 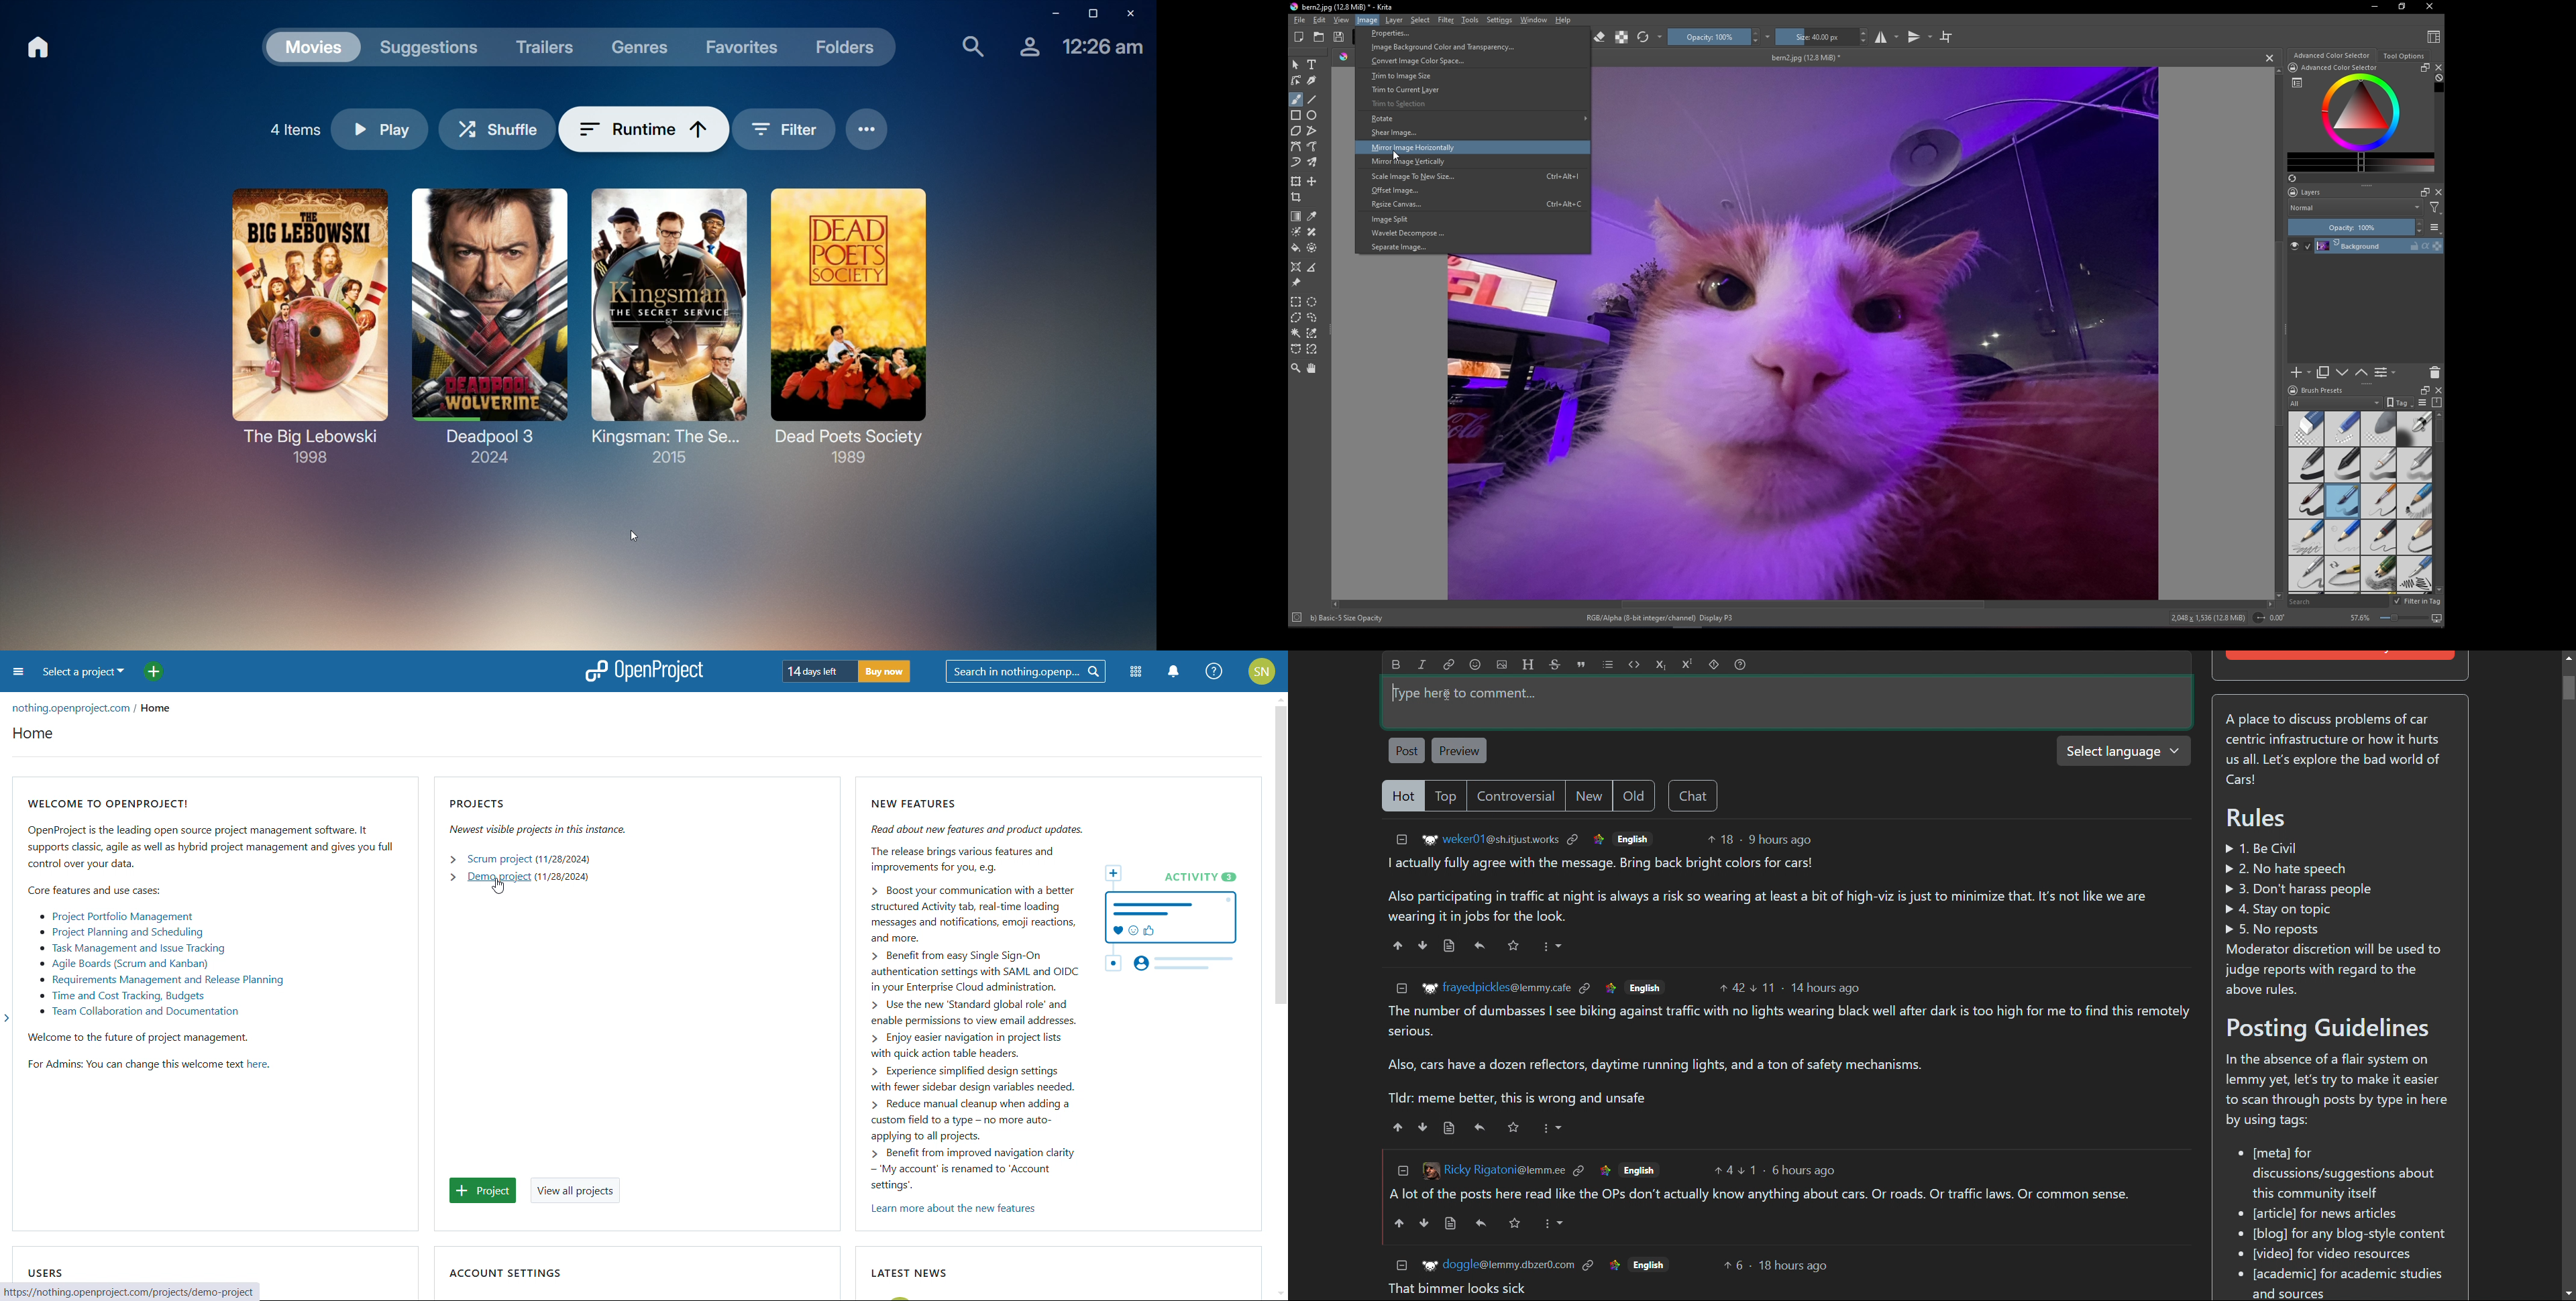 What do you see at coordinates (2439, 67) in the screenshot?
I see `Close docker` at bounding box center [2439, 67].